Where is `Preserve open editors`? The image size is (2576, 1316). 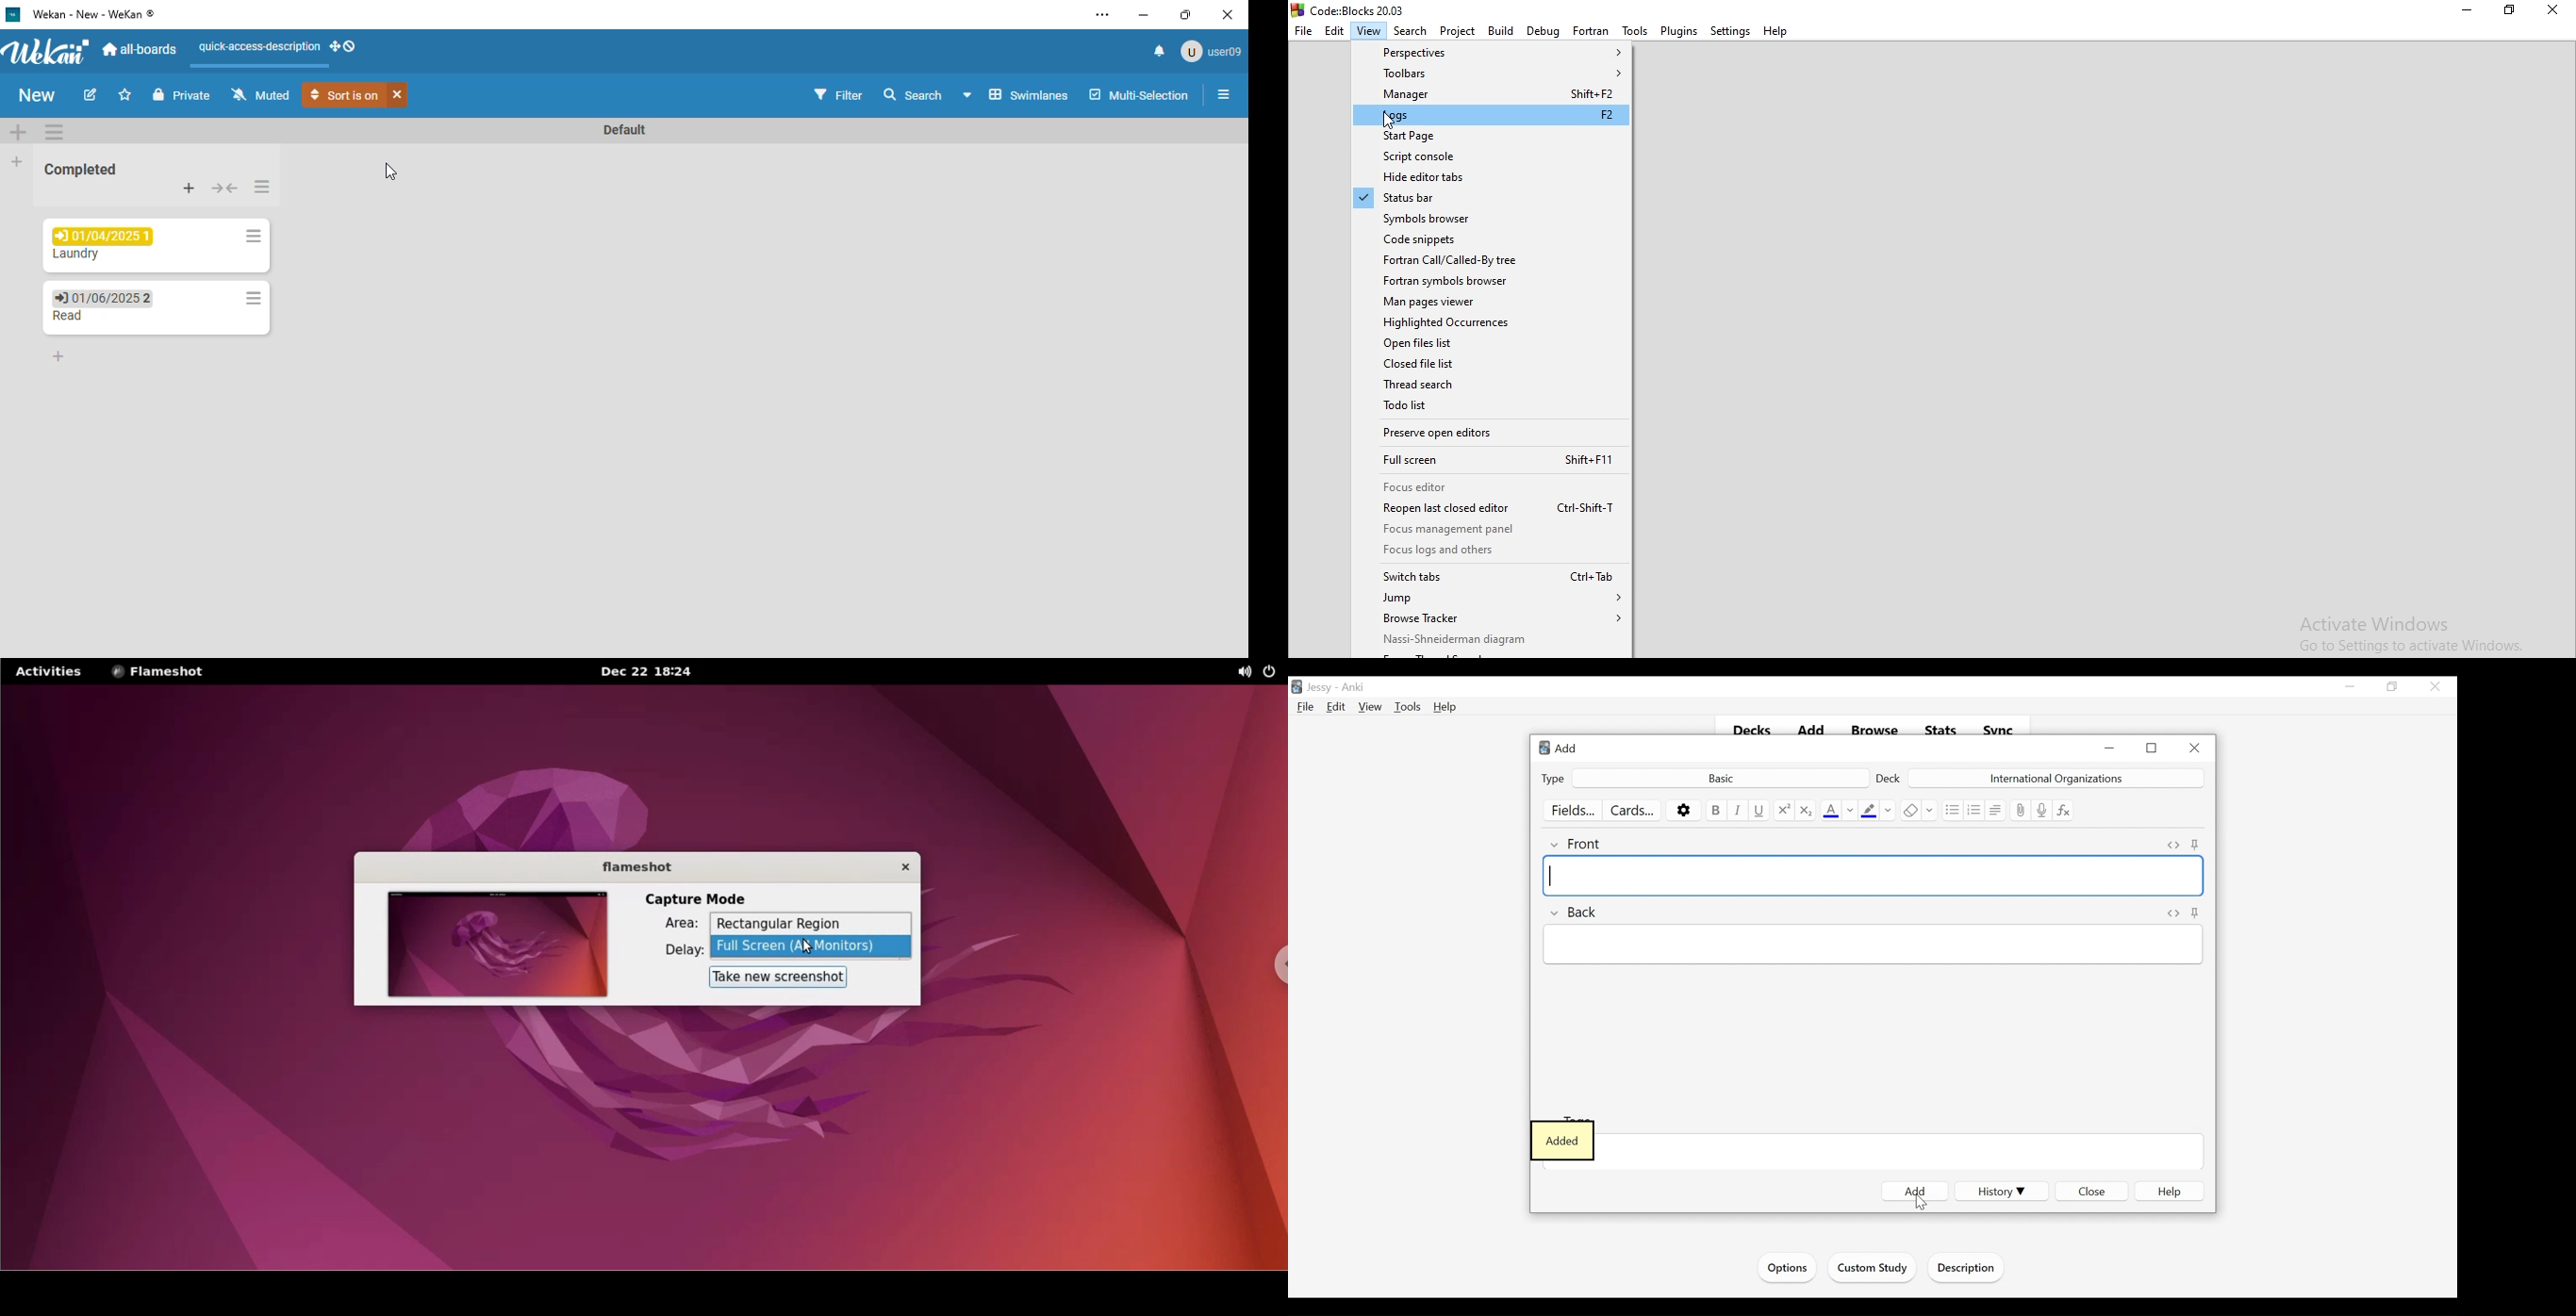
Preserve open editors is located at coordinates (1493, 433).